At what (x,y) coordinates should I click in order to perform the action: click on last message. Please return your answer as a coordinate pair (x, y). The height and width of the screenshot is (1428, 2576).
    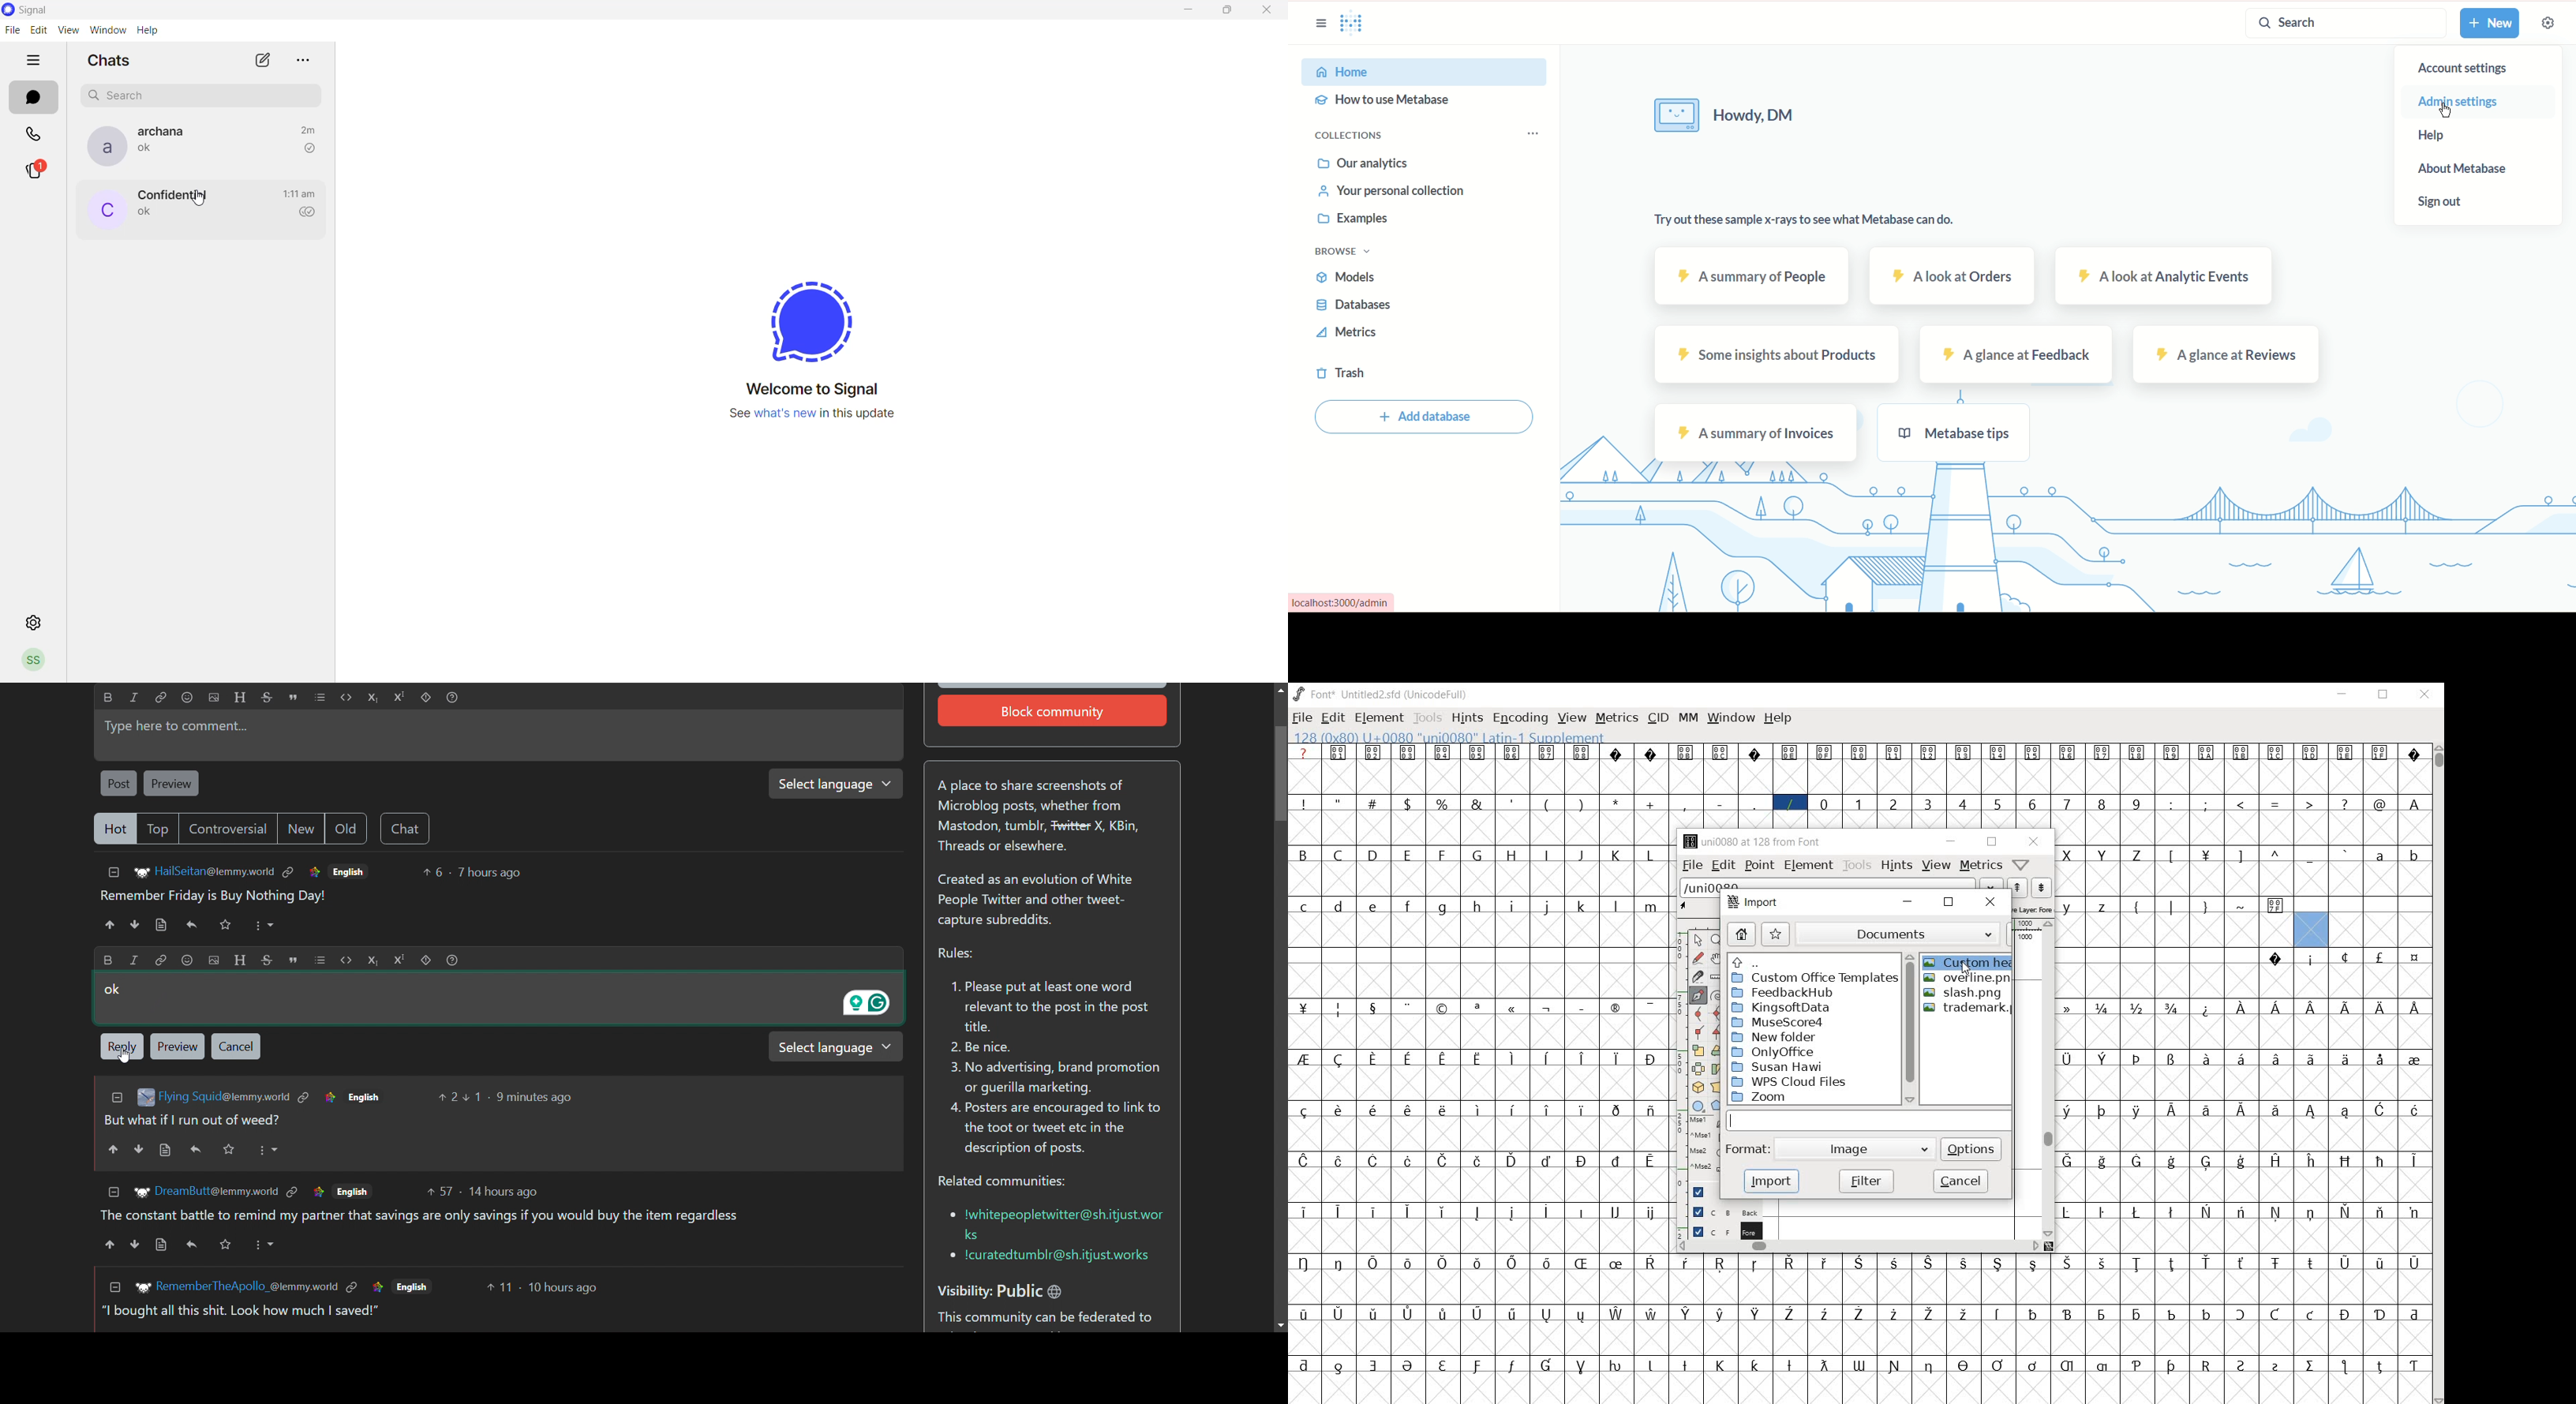
    Looking at the image, I should click on (148, 151).